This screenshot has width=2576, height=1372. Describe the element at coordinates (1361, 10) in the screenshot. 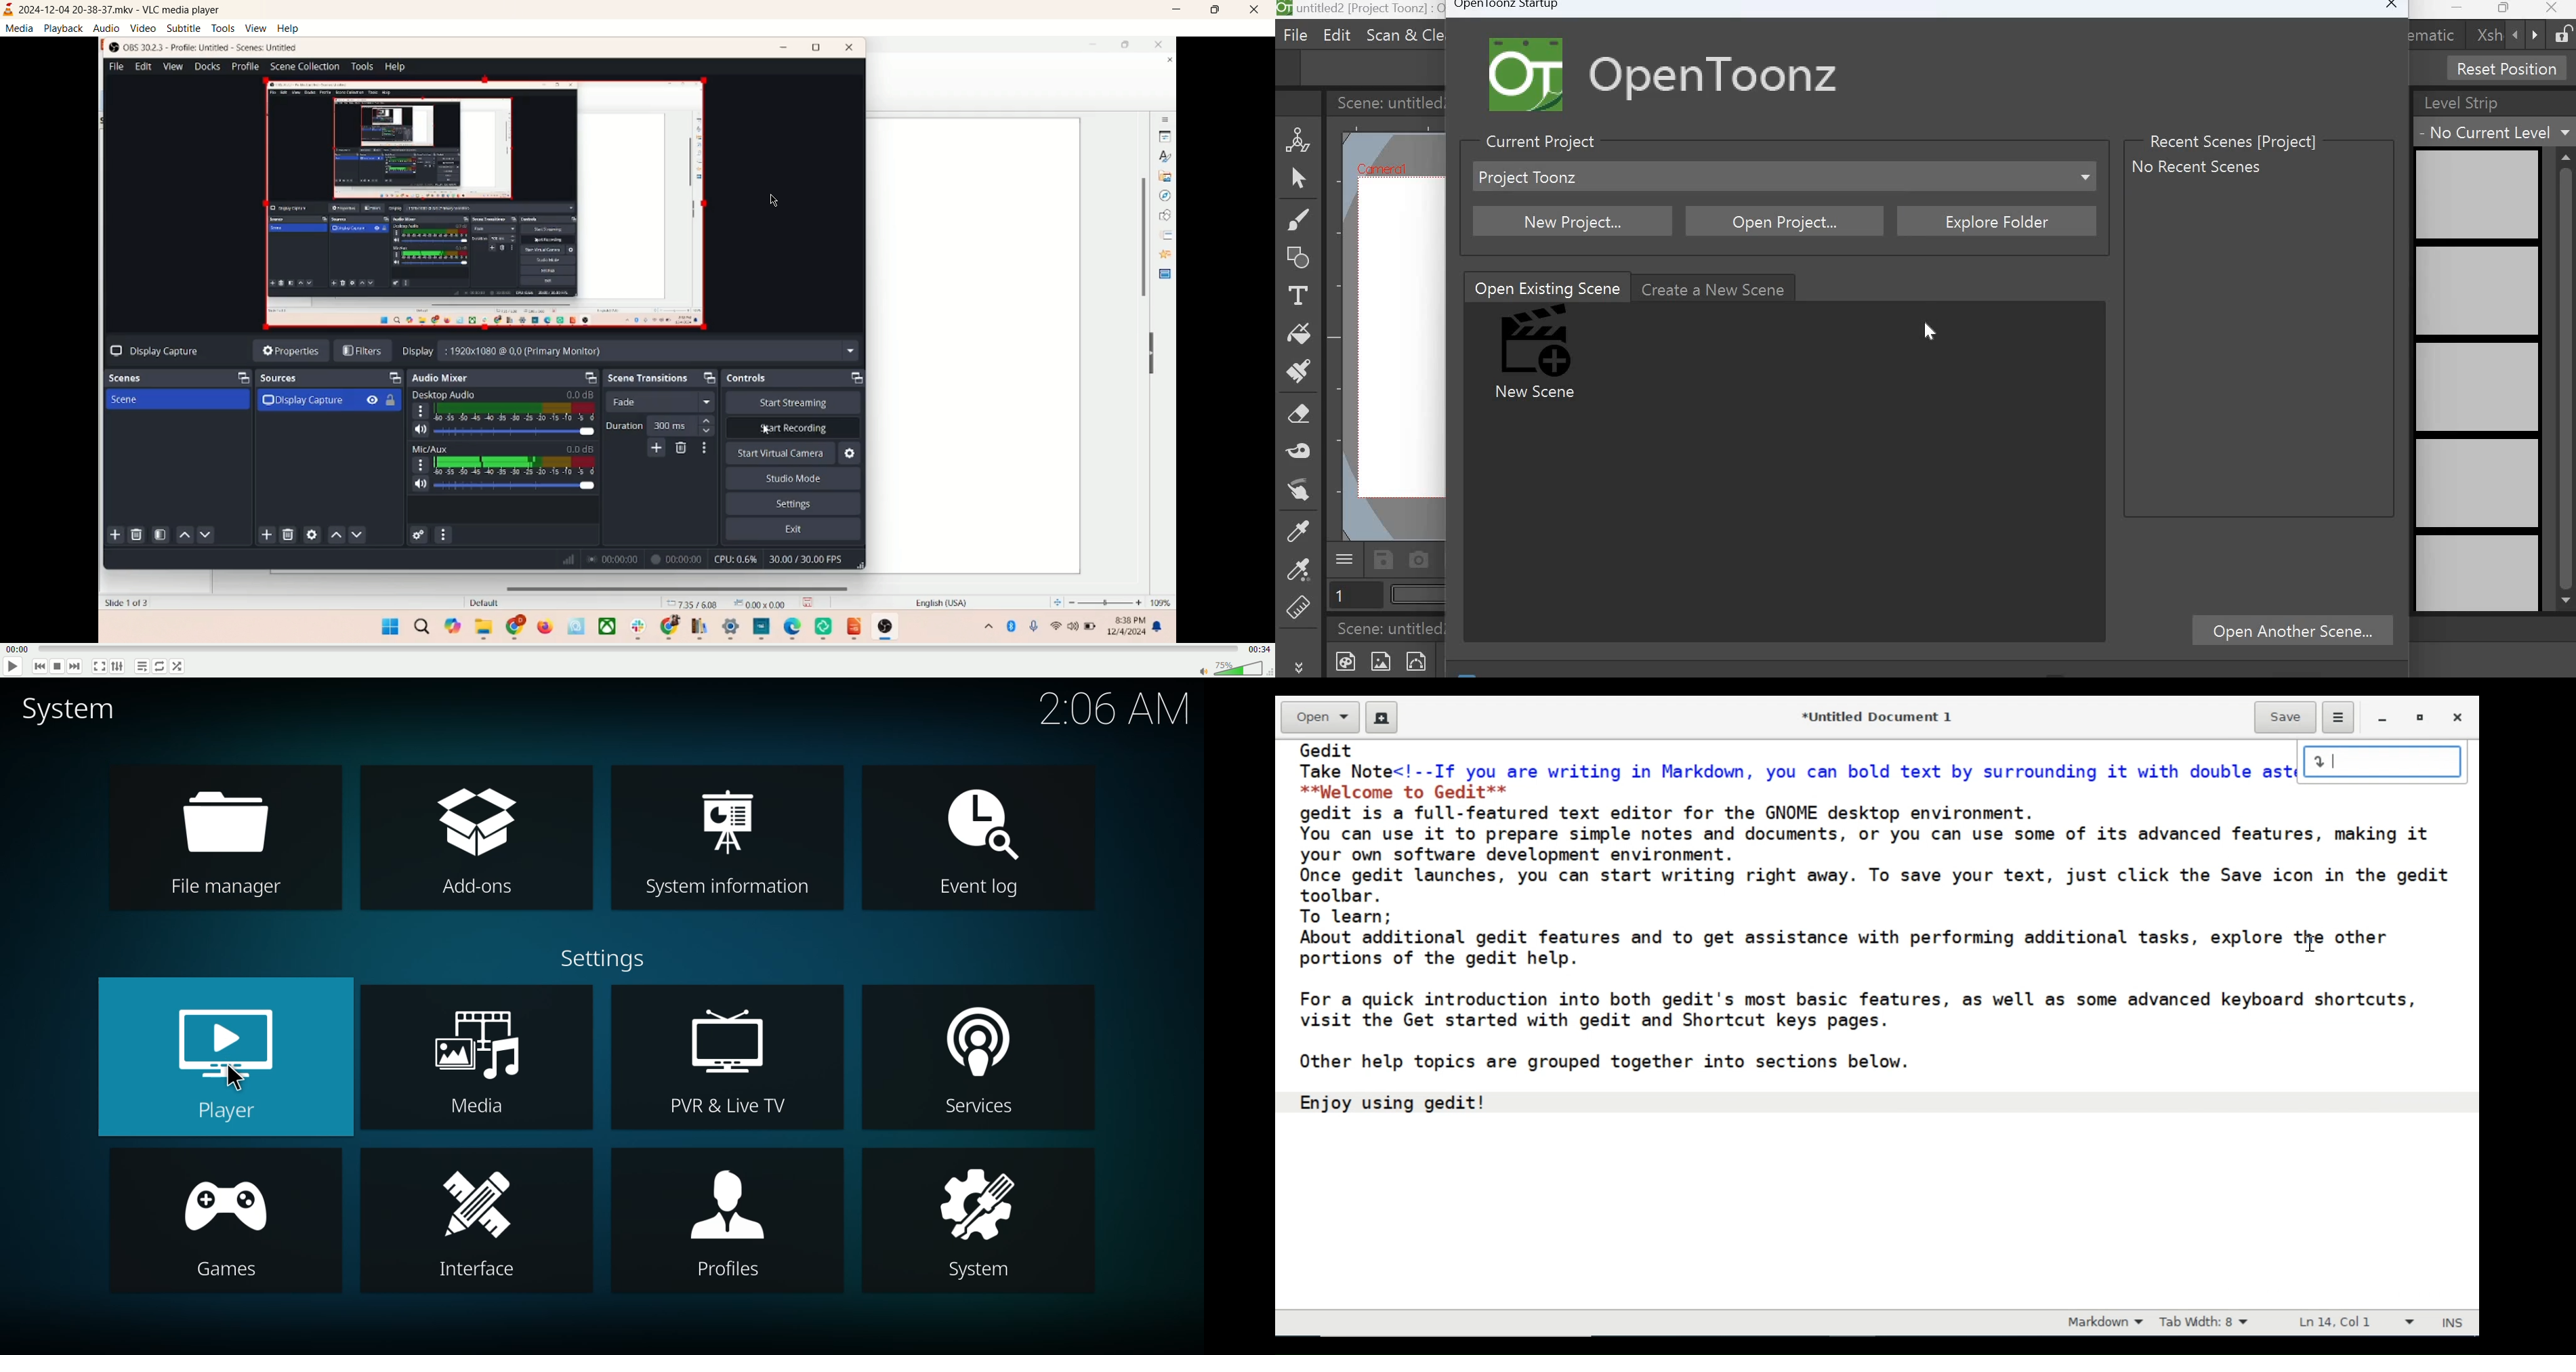

I see `untitled 2[sandbox] : OpenToonz` at that location.